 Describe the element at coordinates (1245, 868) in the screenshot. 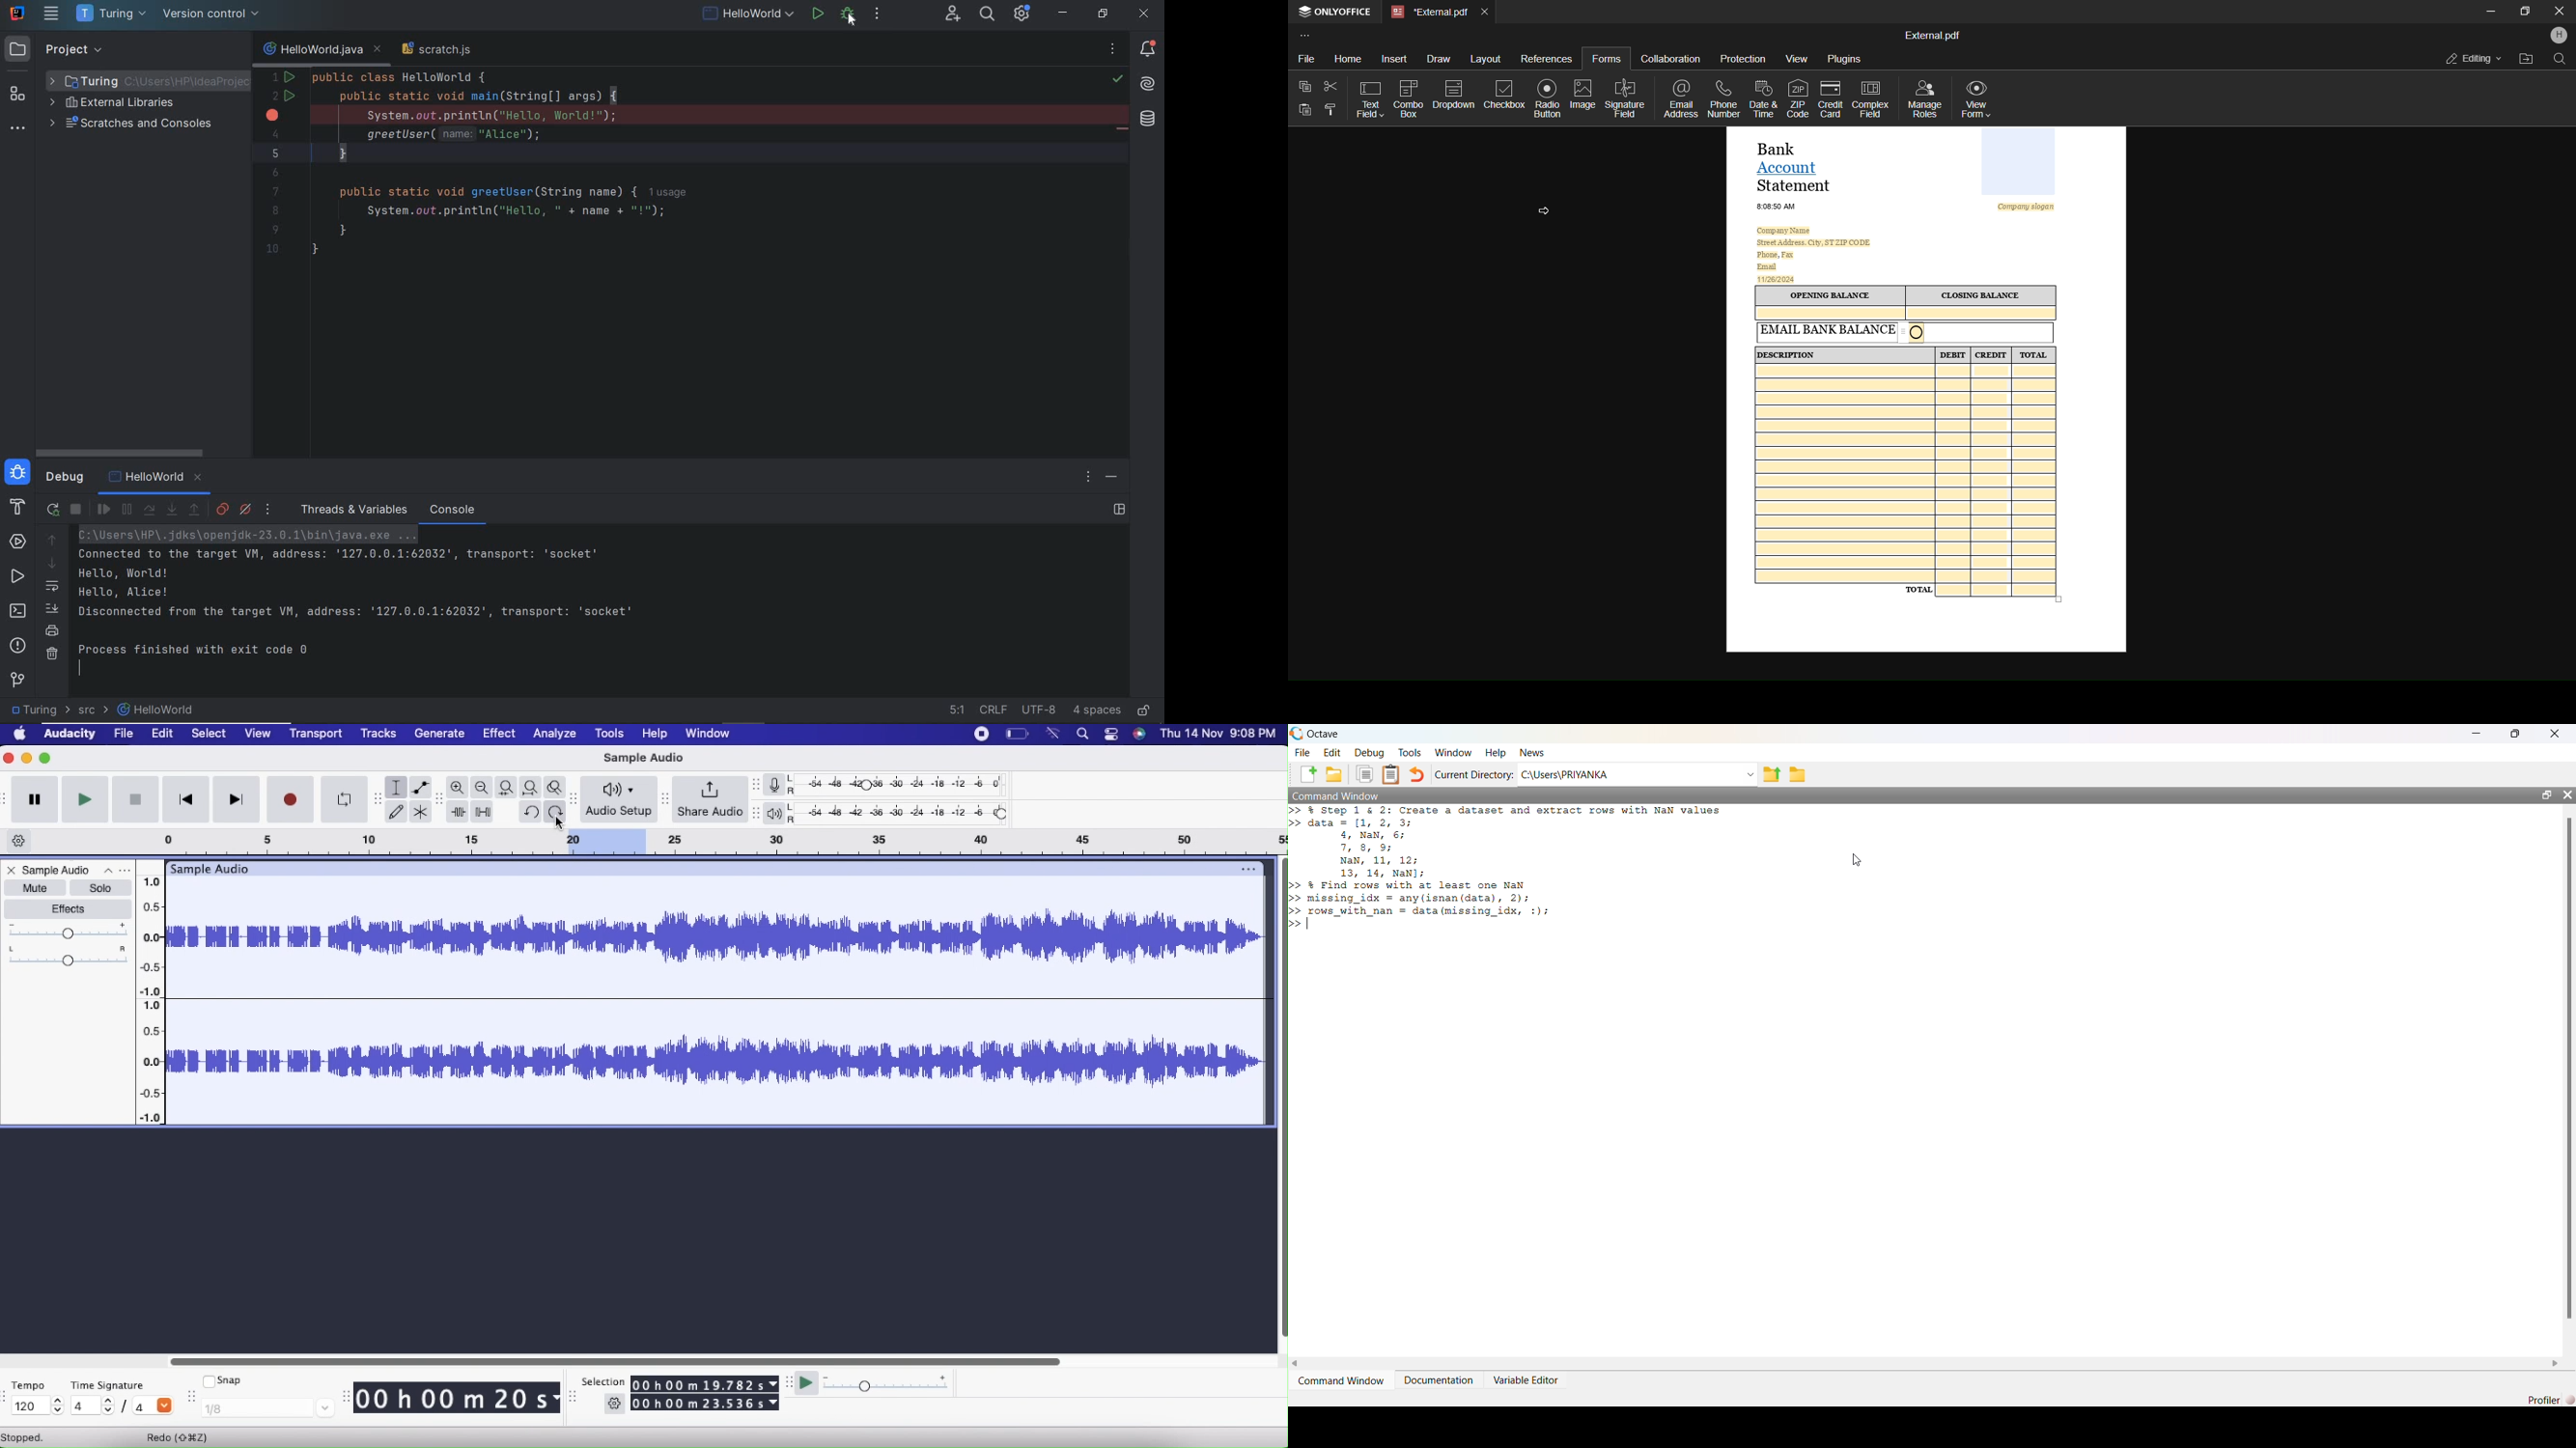

I see `option` at that location.